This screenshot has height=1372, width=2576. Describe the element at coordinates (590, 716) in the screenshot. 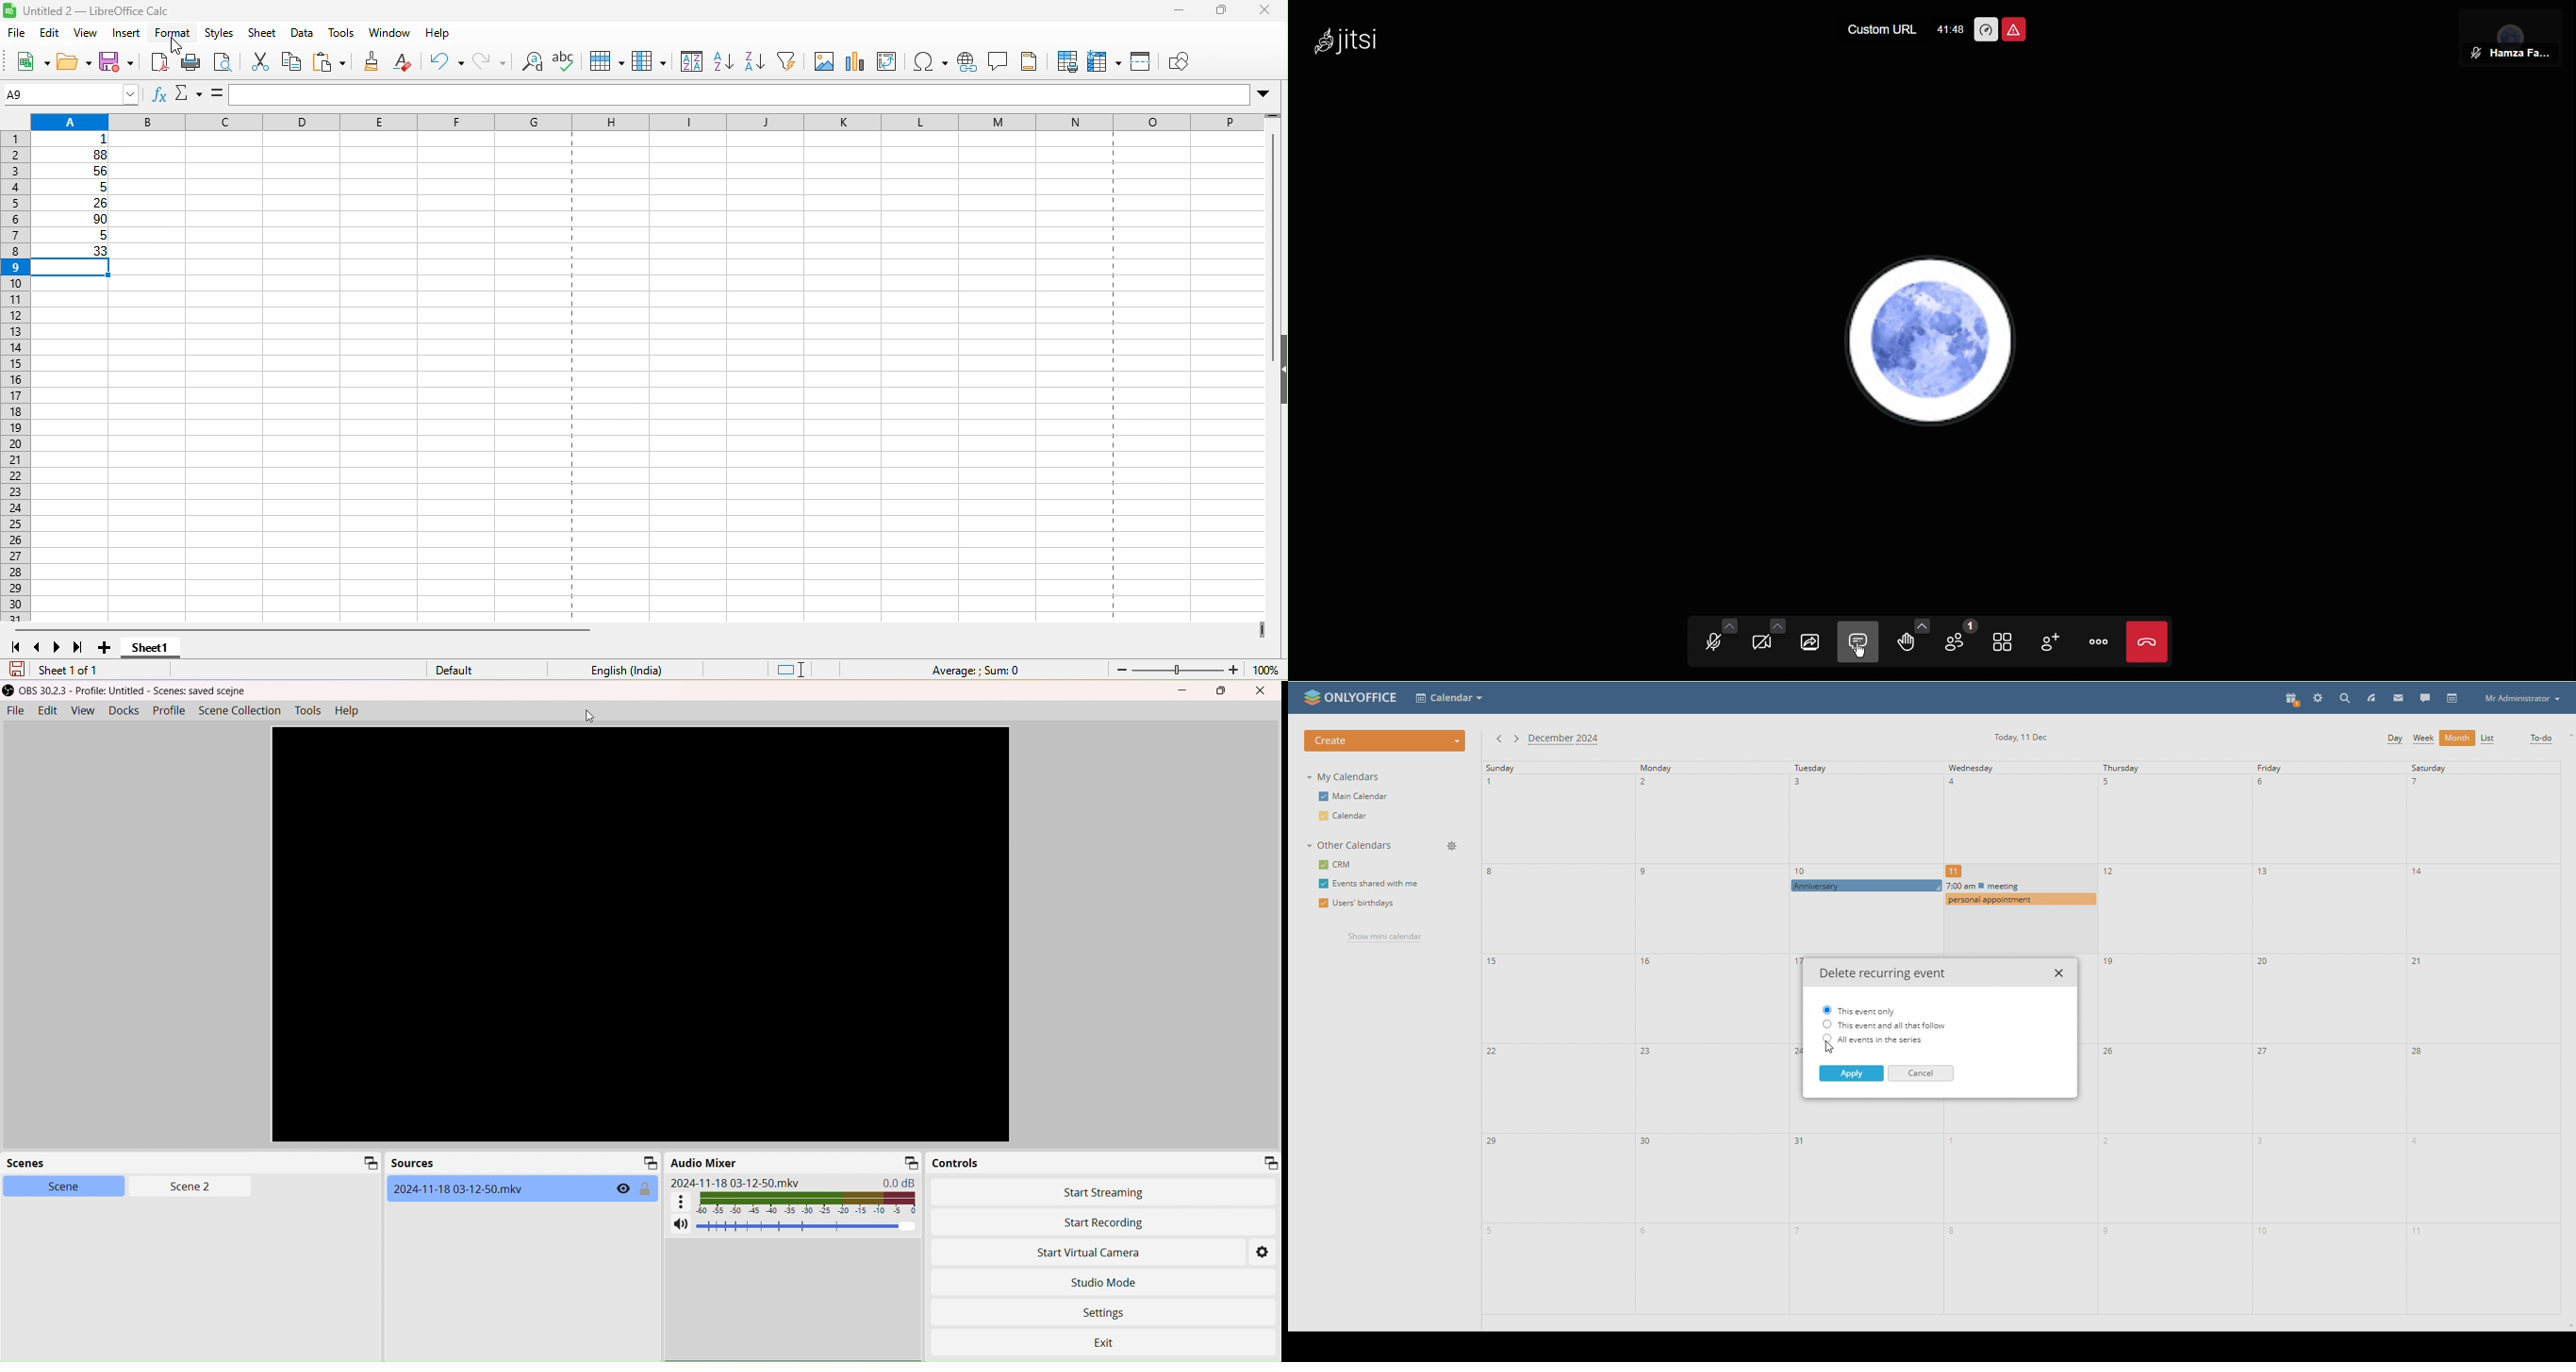

I see `Cursor` at that location.